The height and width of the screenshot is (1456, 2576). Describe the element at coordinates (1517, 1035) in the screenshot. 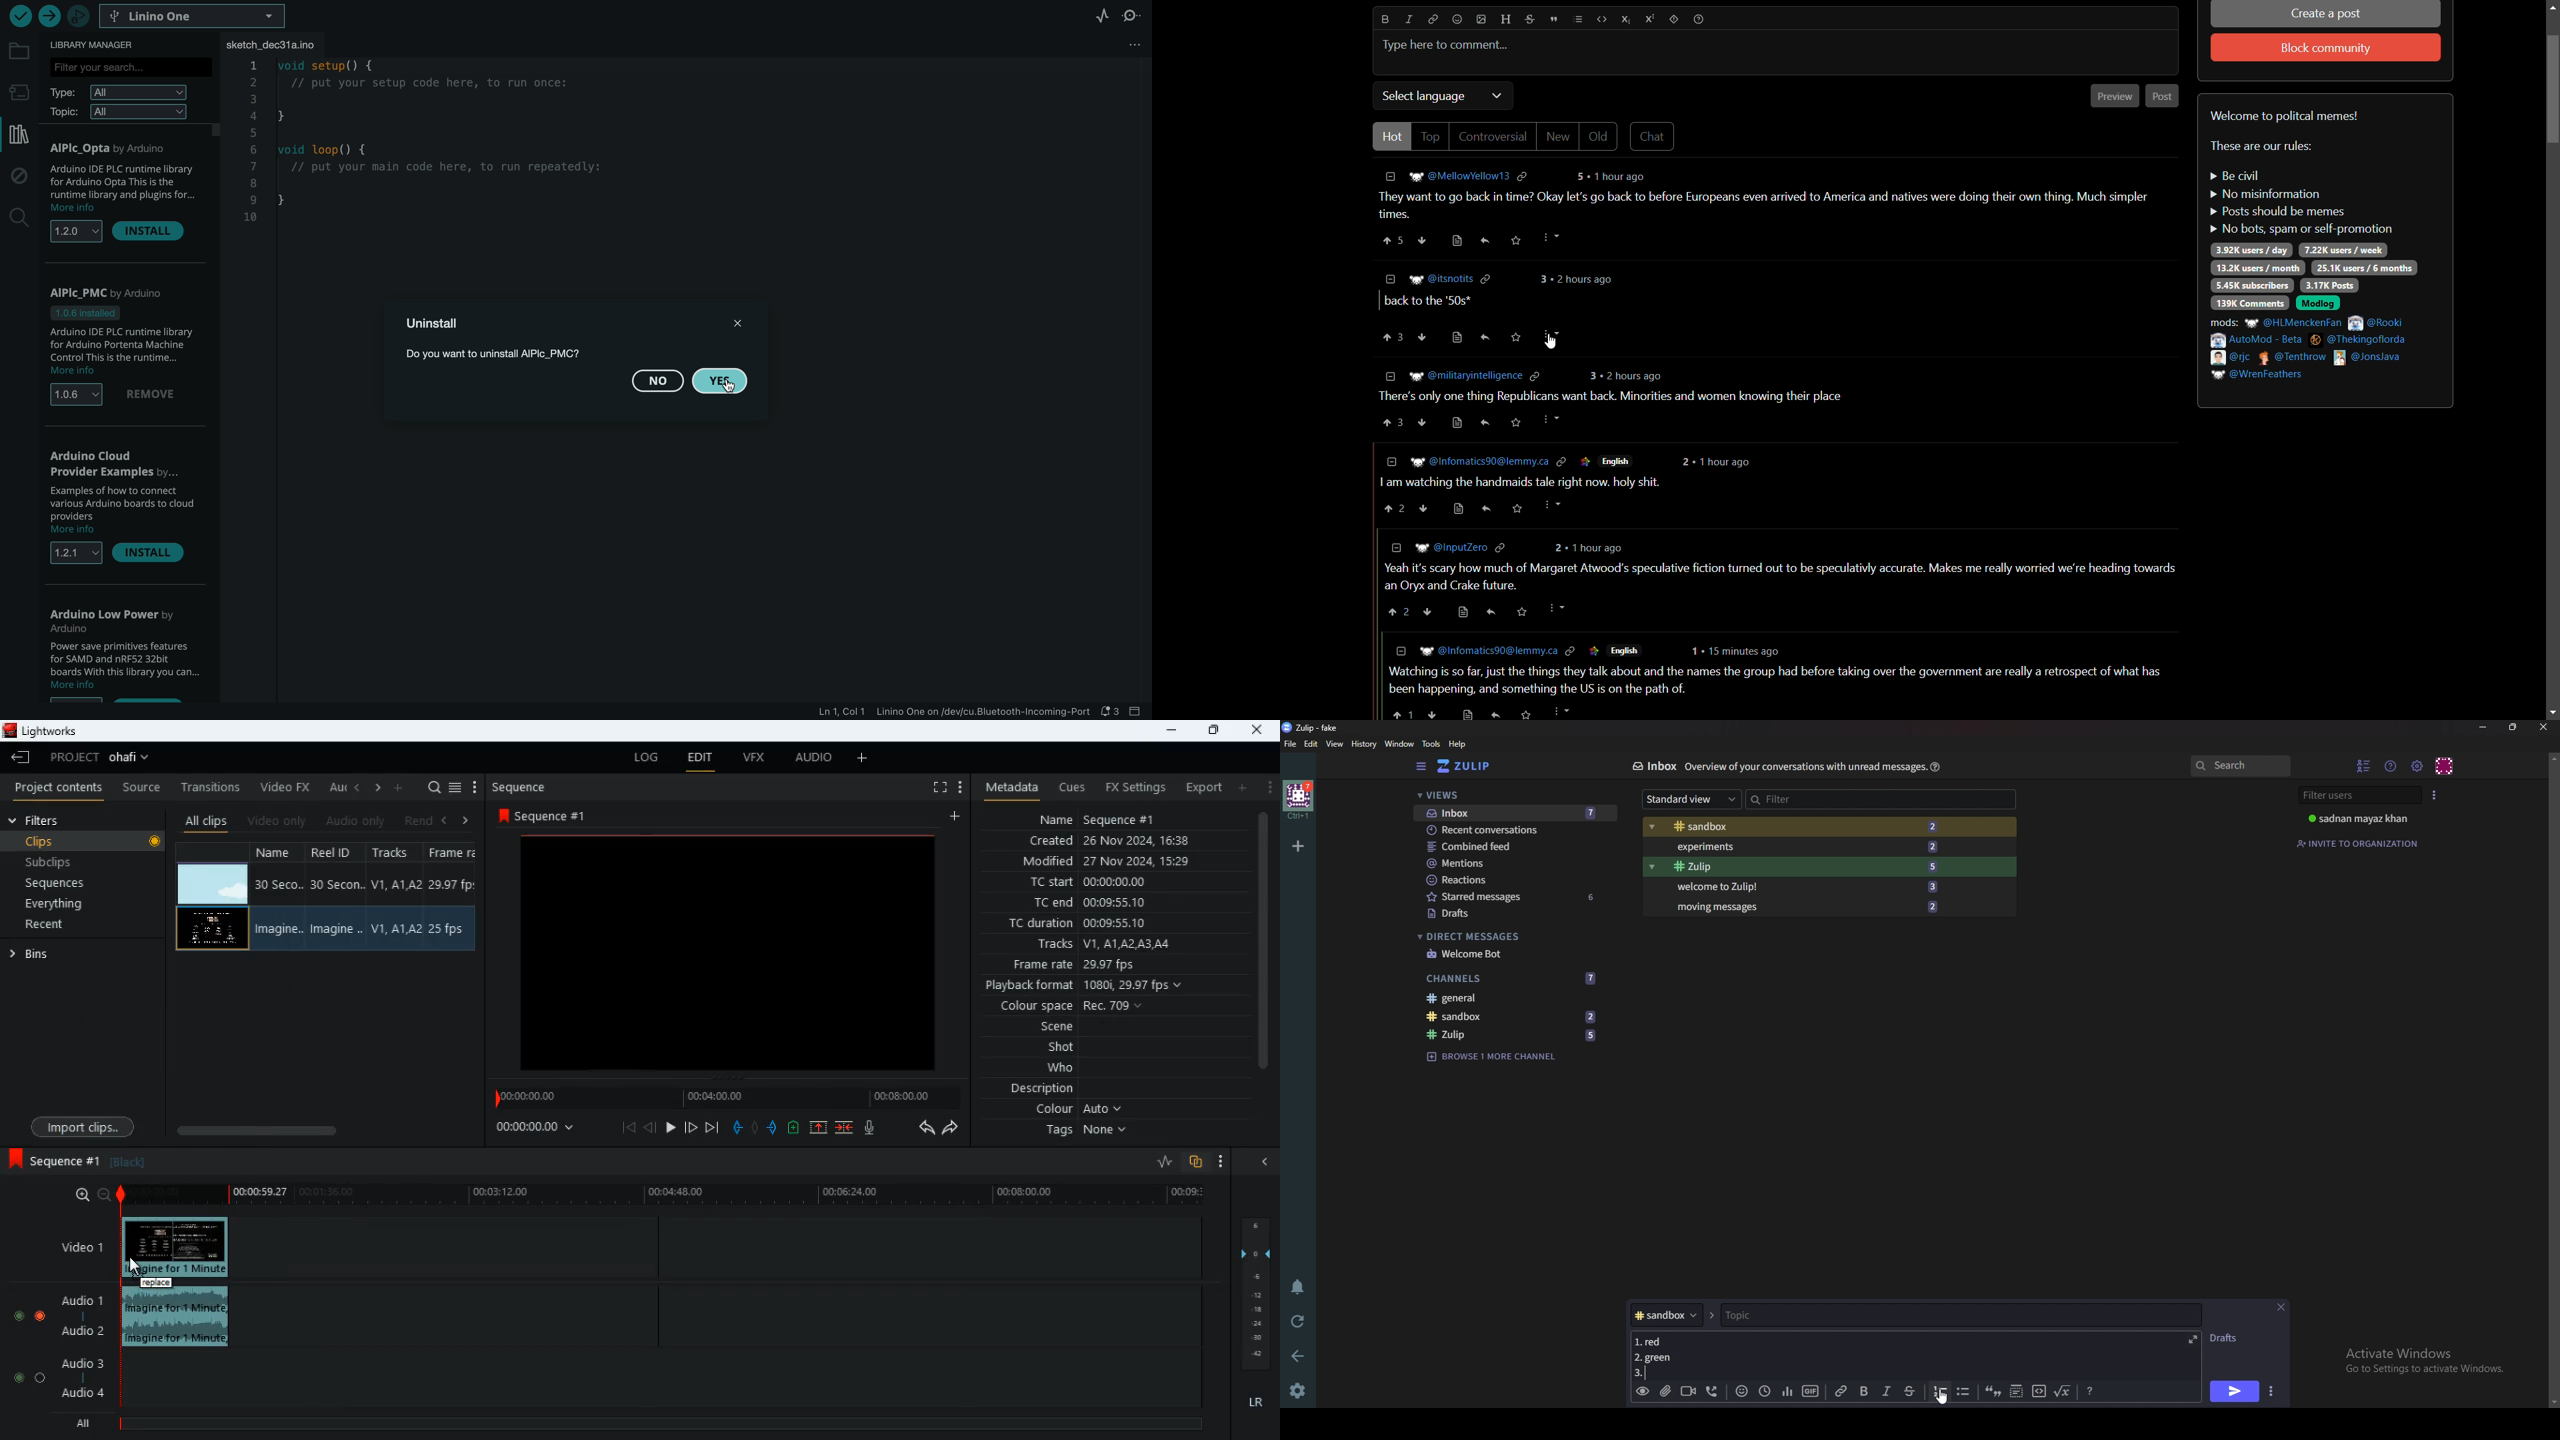

I see `zulip` at that location.